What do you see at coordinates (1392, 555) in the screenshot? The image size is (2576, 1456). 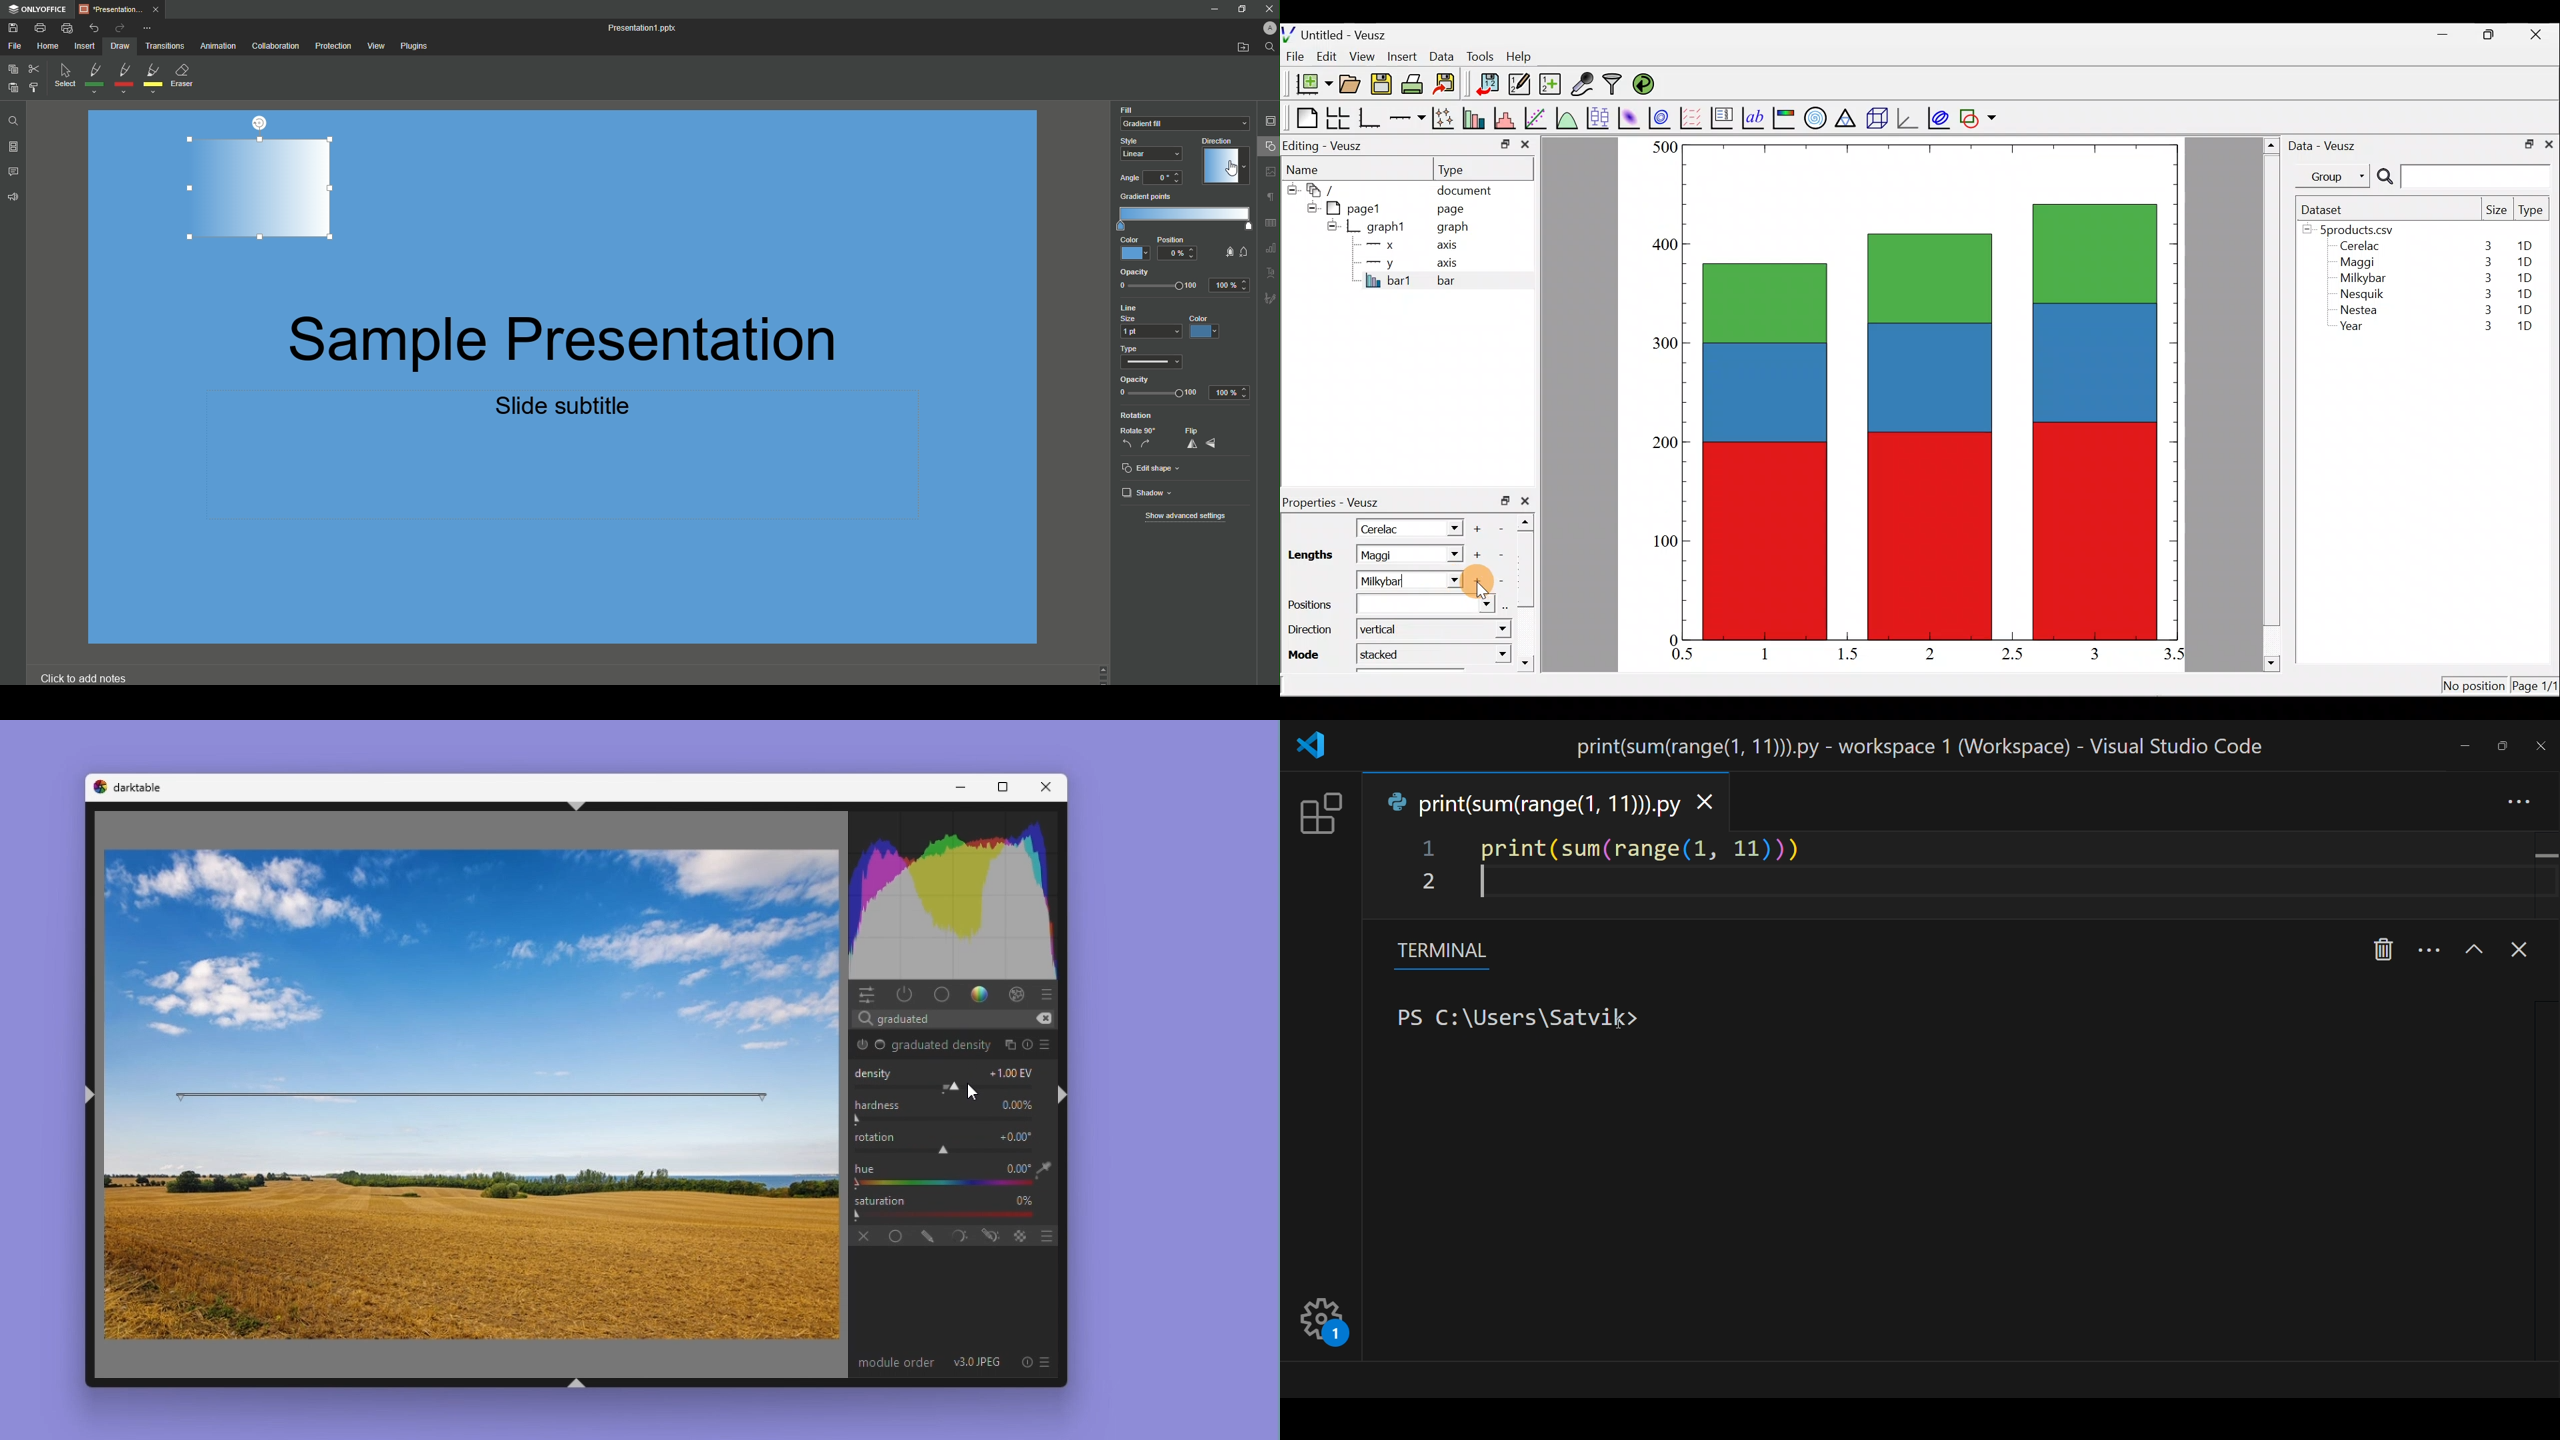 I see `Maggi` at bounding box center [1392, 555].